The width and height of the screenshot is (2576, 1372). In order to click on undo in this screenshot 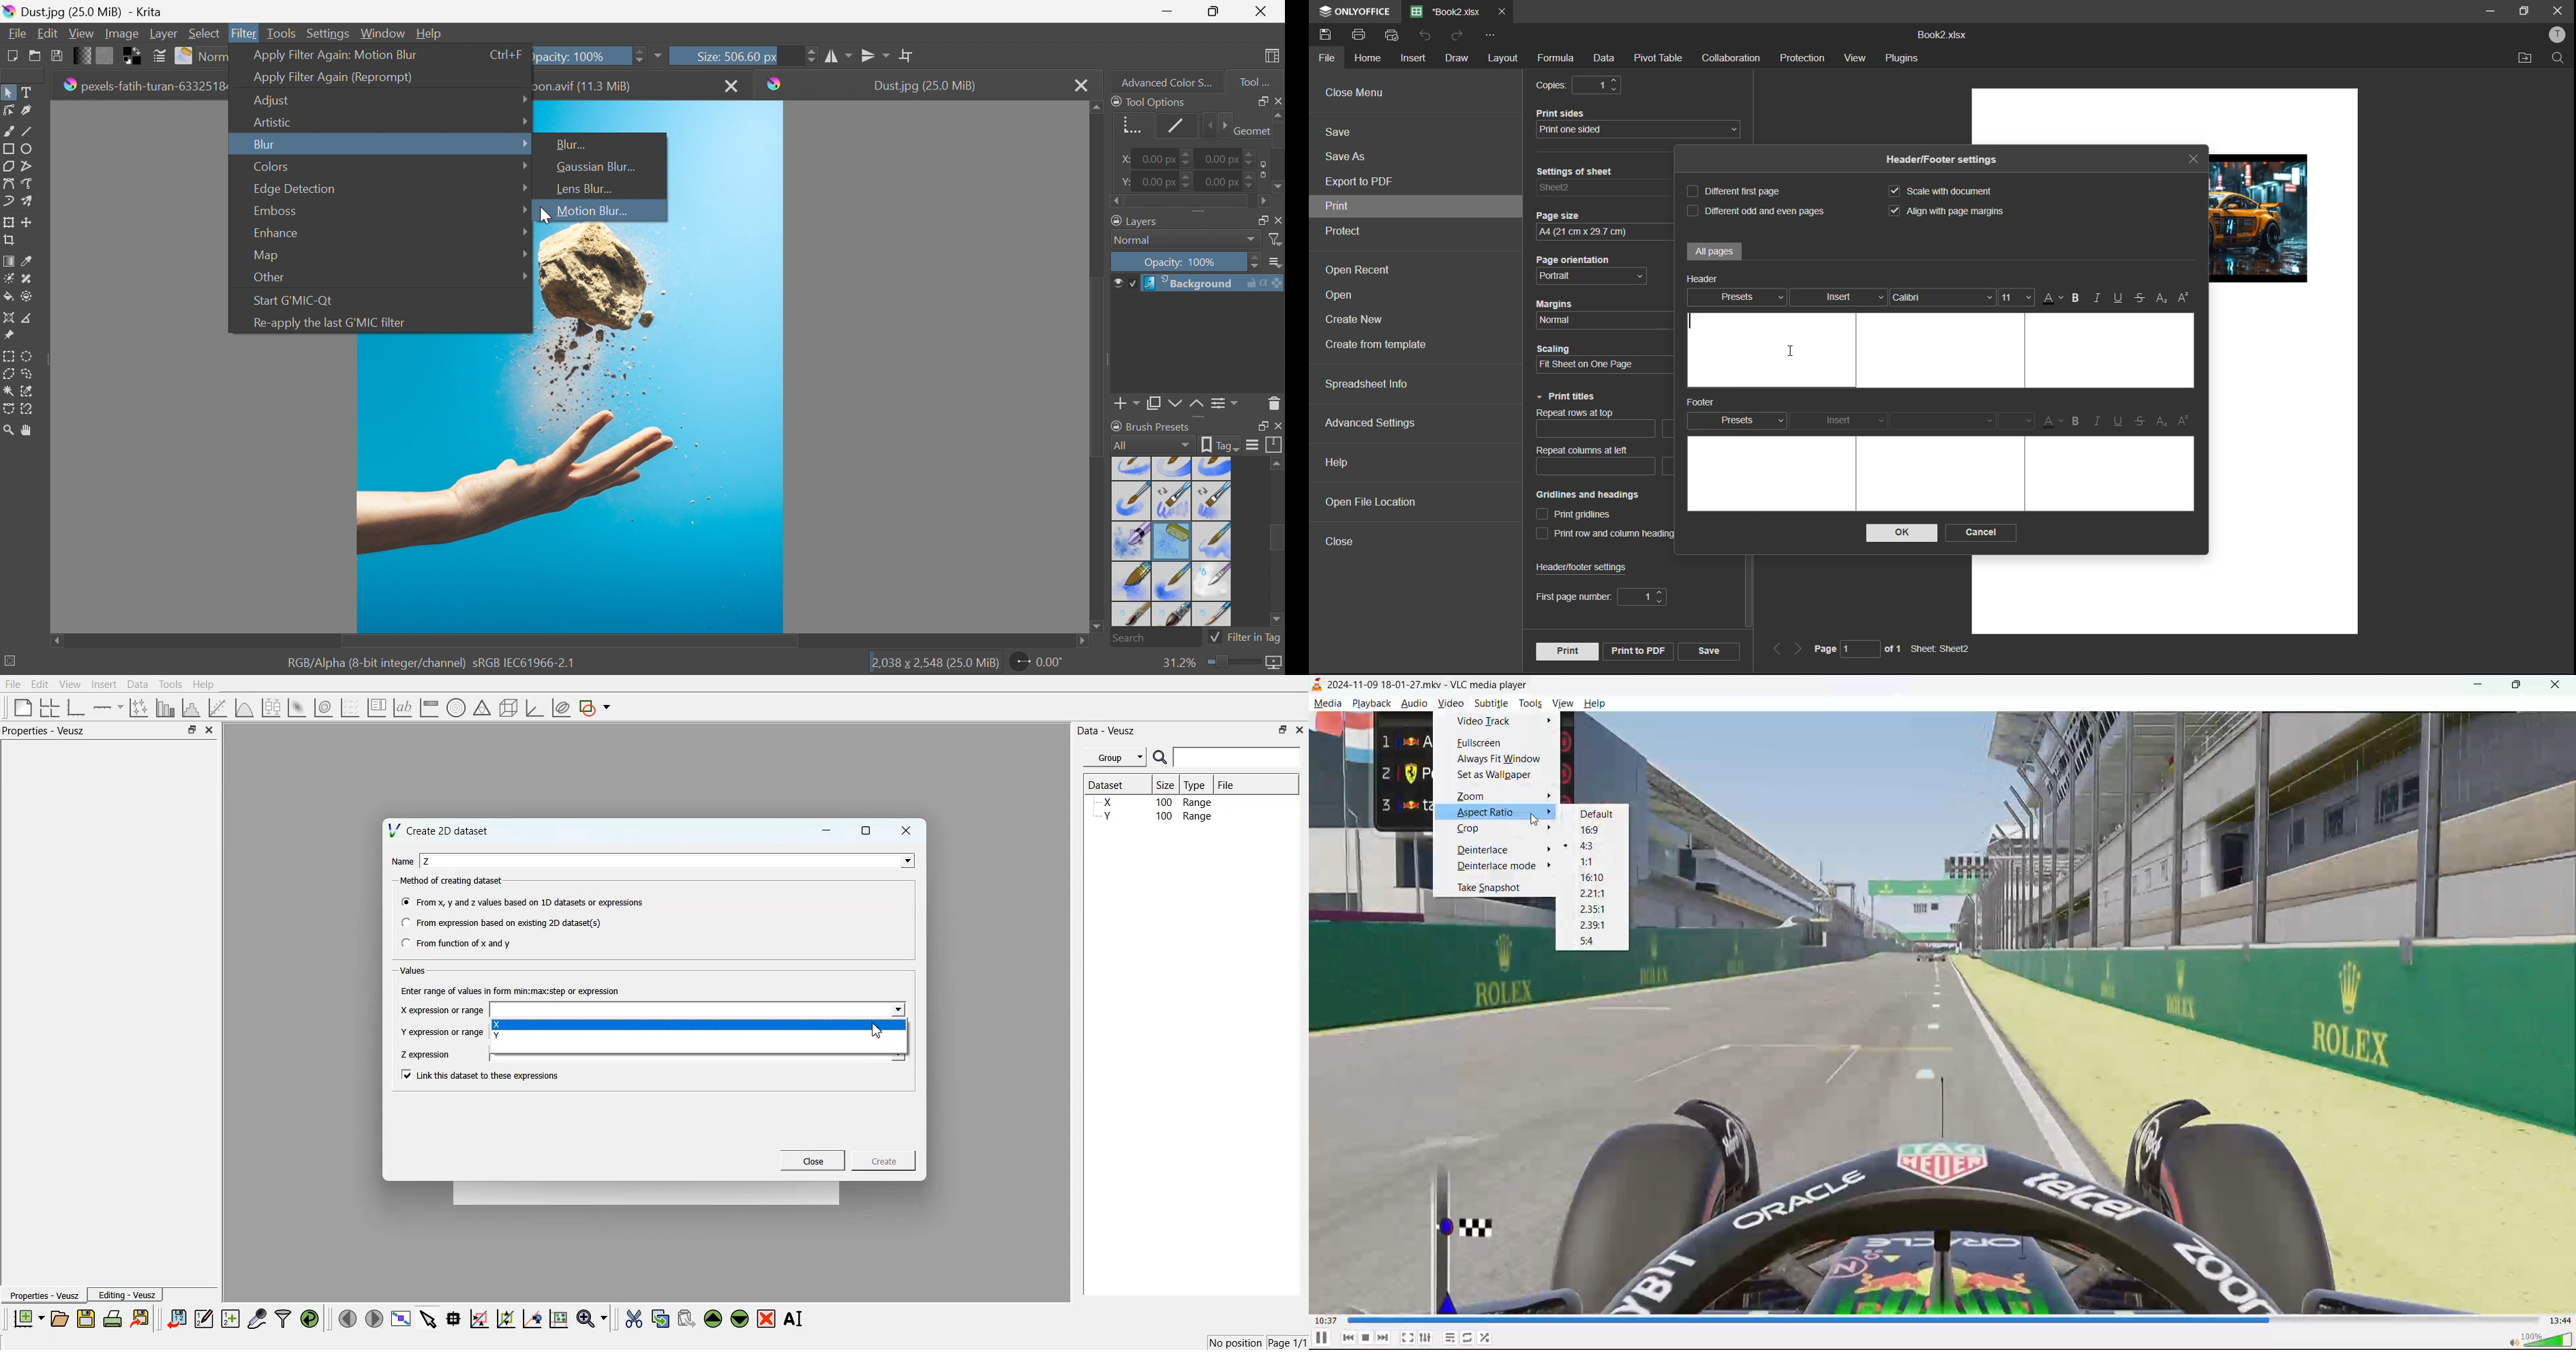, I will do `click(1430, 38)`.